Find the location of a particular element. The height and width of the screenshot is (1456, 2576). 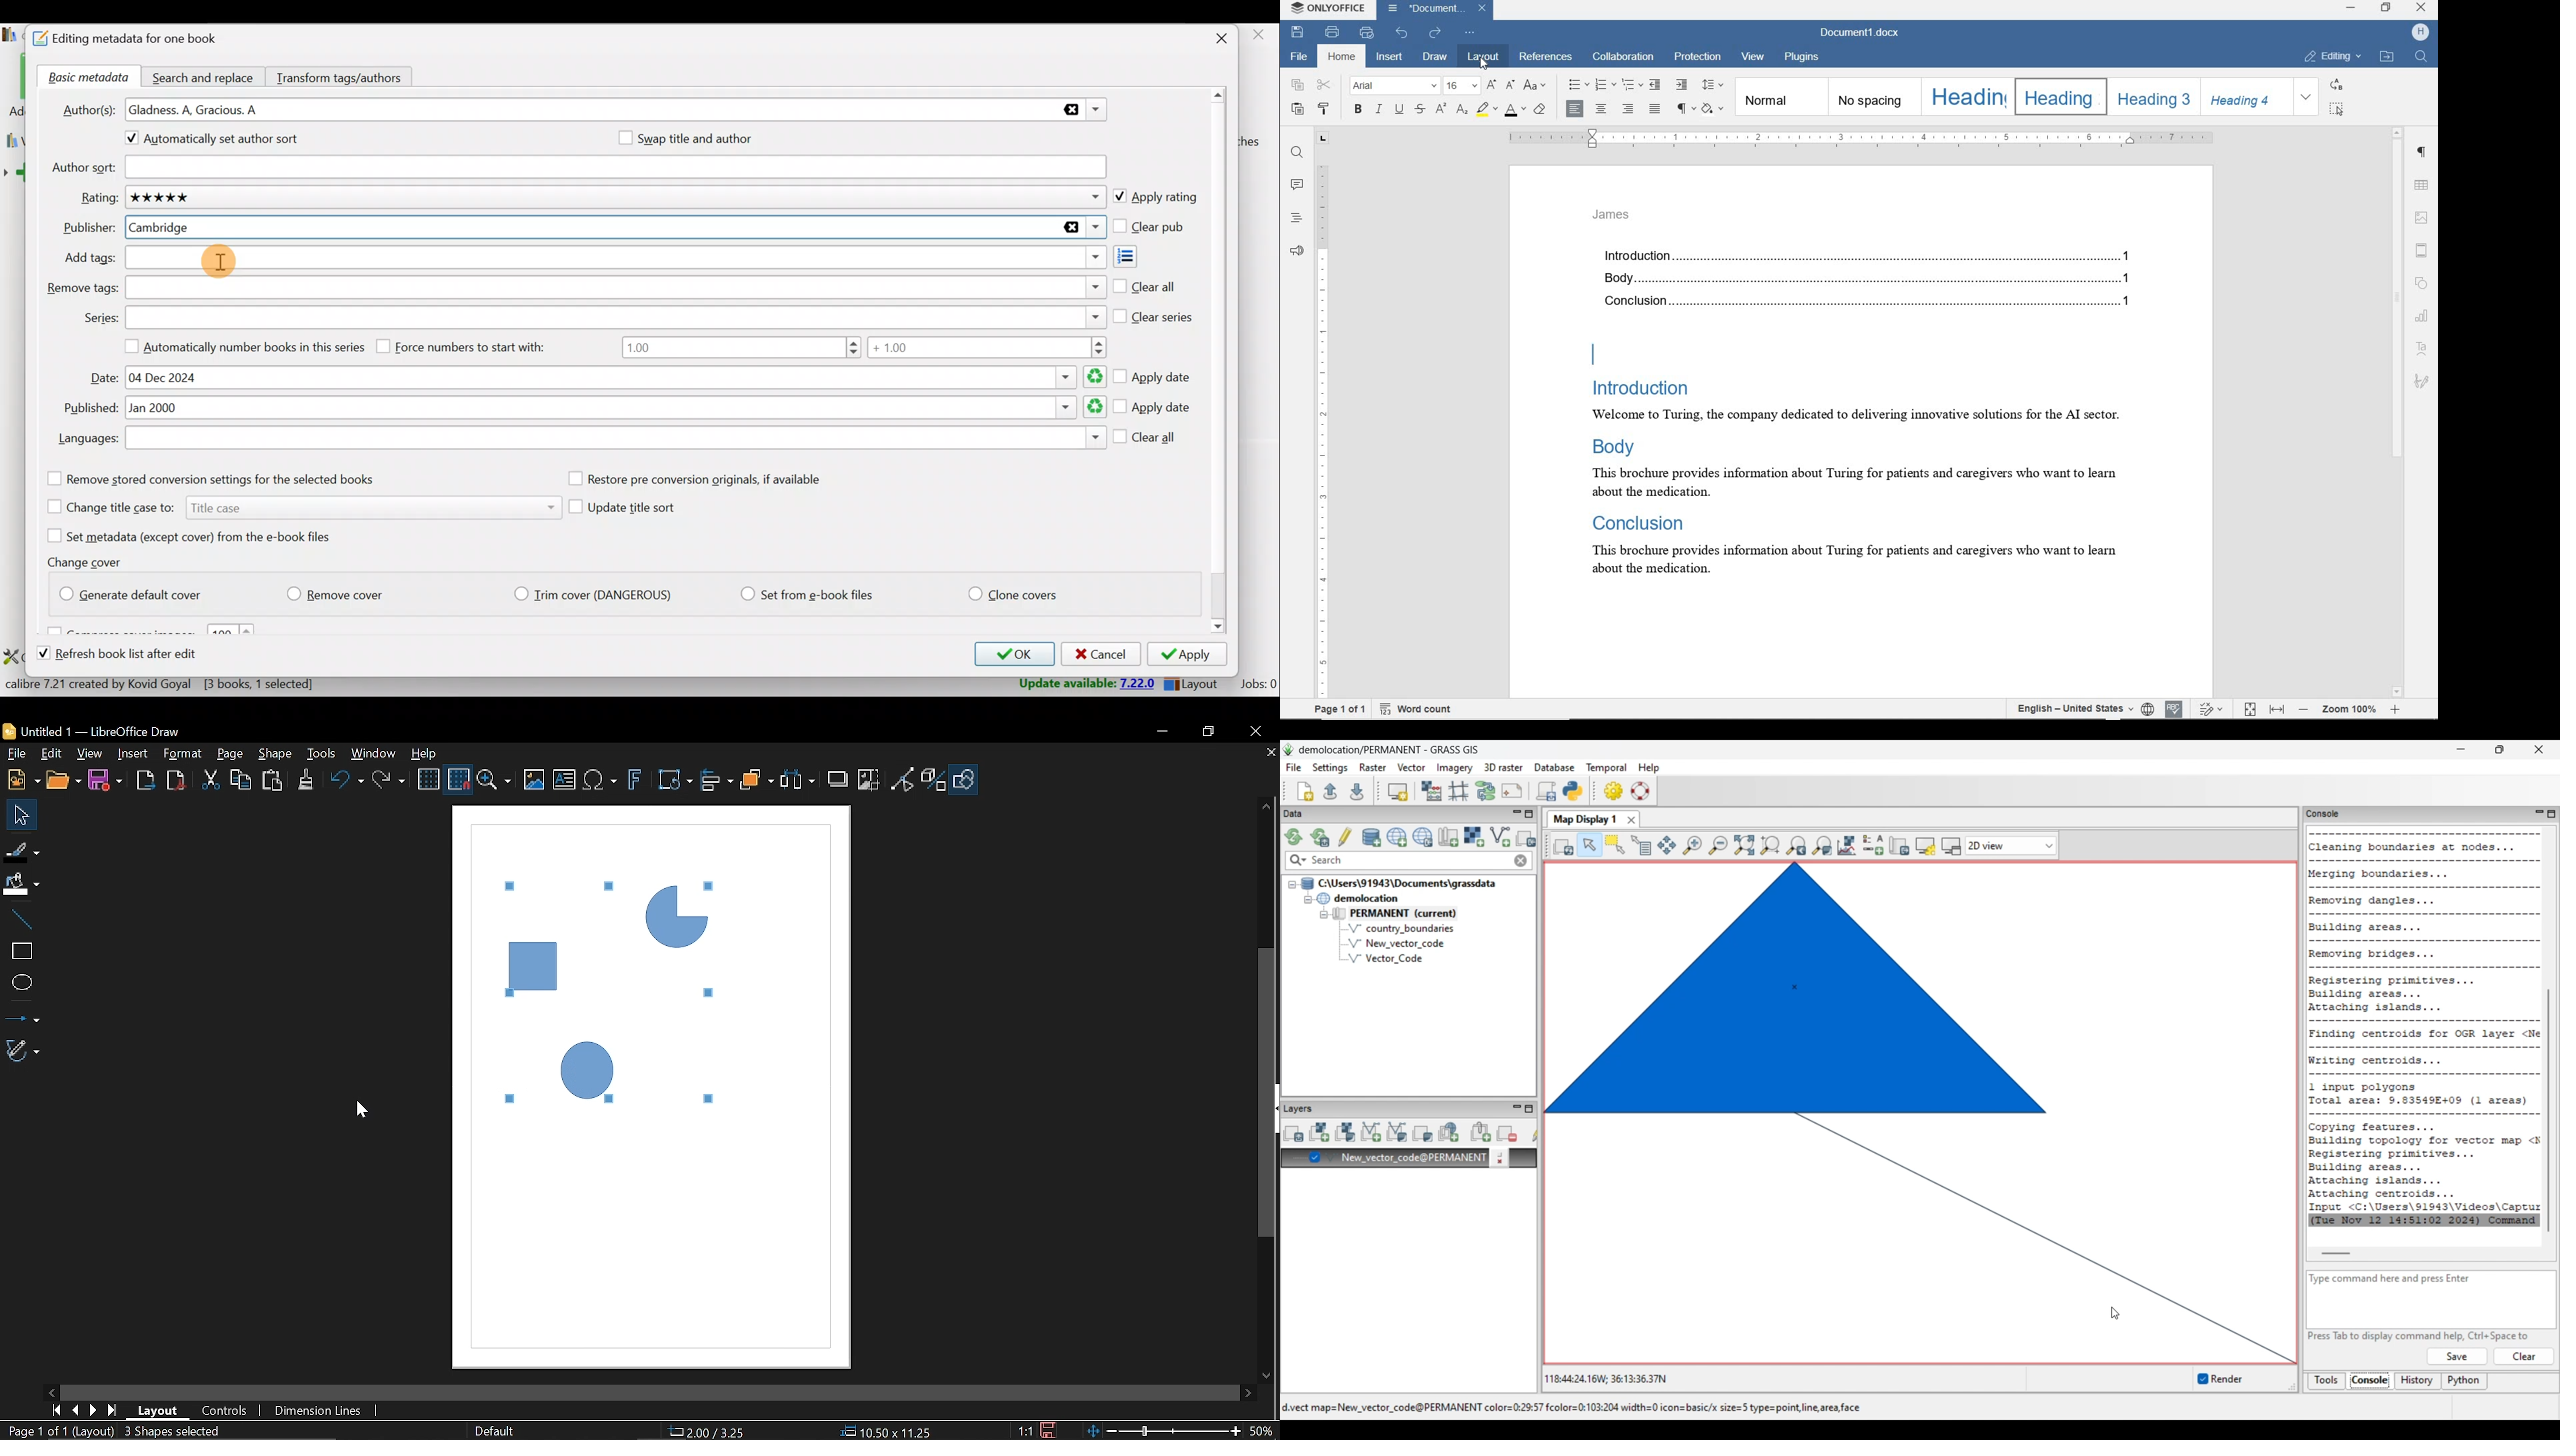

Jobs is located at coordinates (1257, 683).